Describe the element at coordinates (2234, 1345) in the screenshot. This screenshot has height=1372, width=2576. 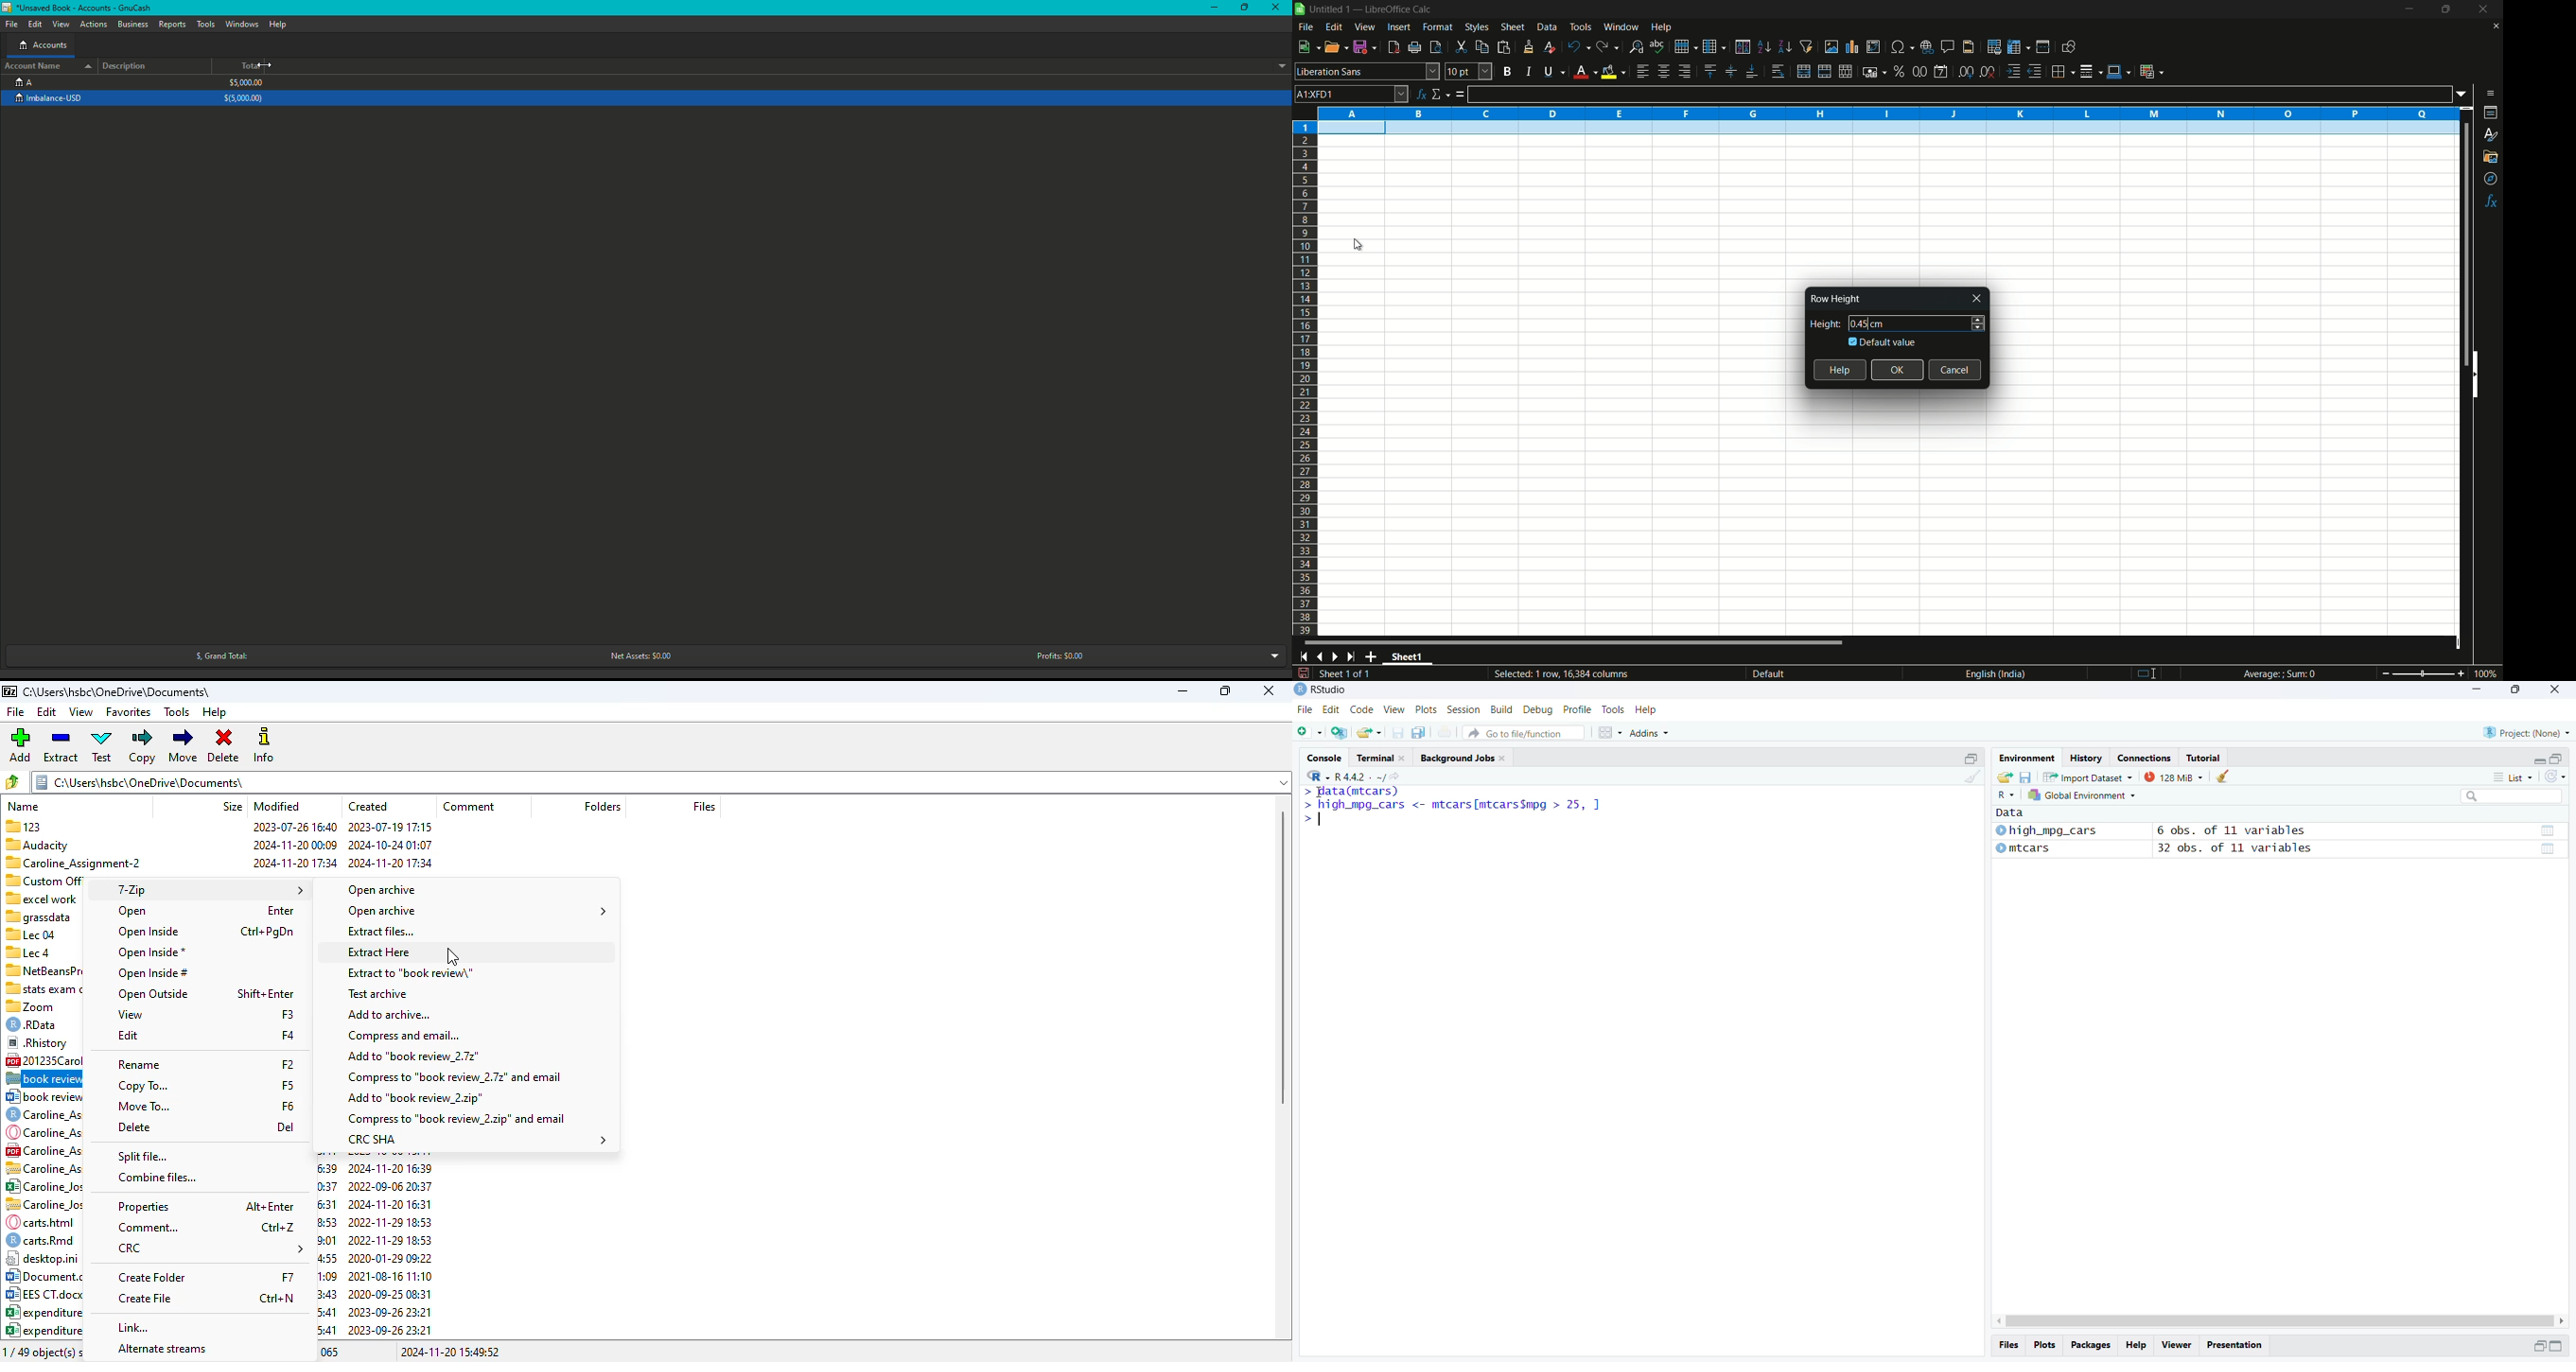
I see `Presentation` at that location.